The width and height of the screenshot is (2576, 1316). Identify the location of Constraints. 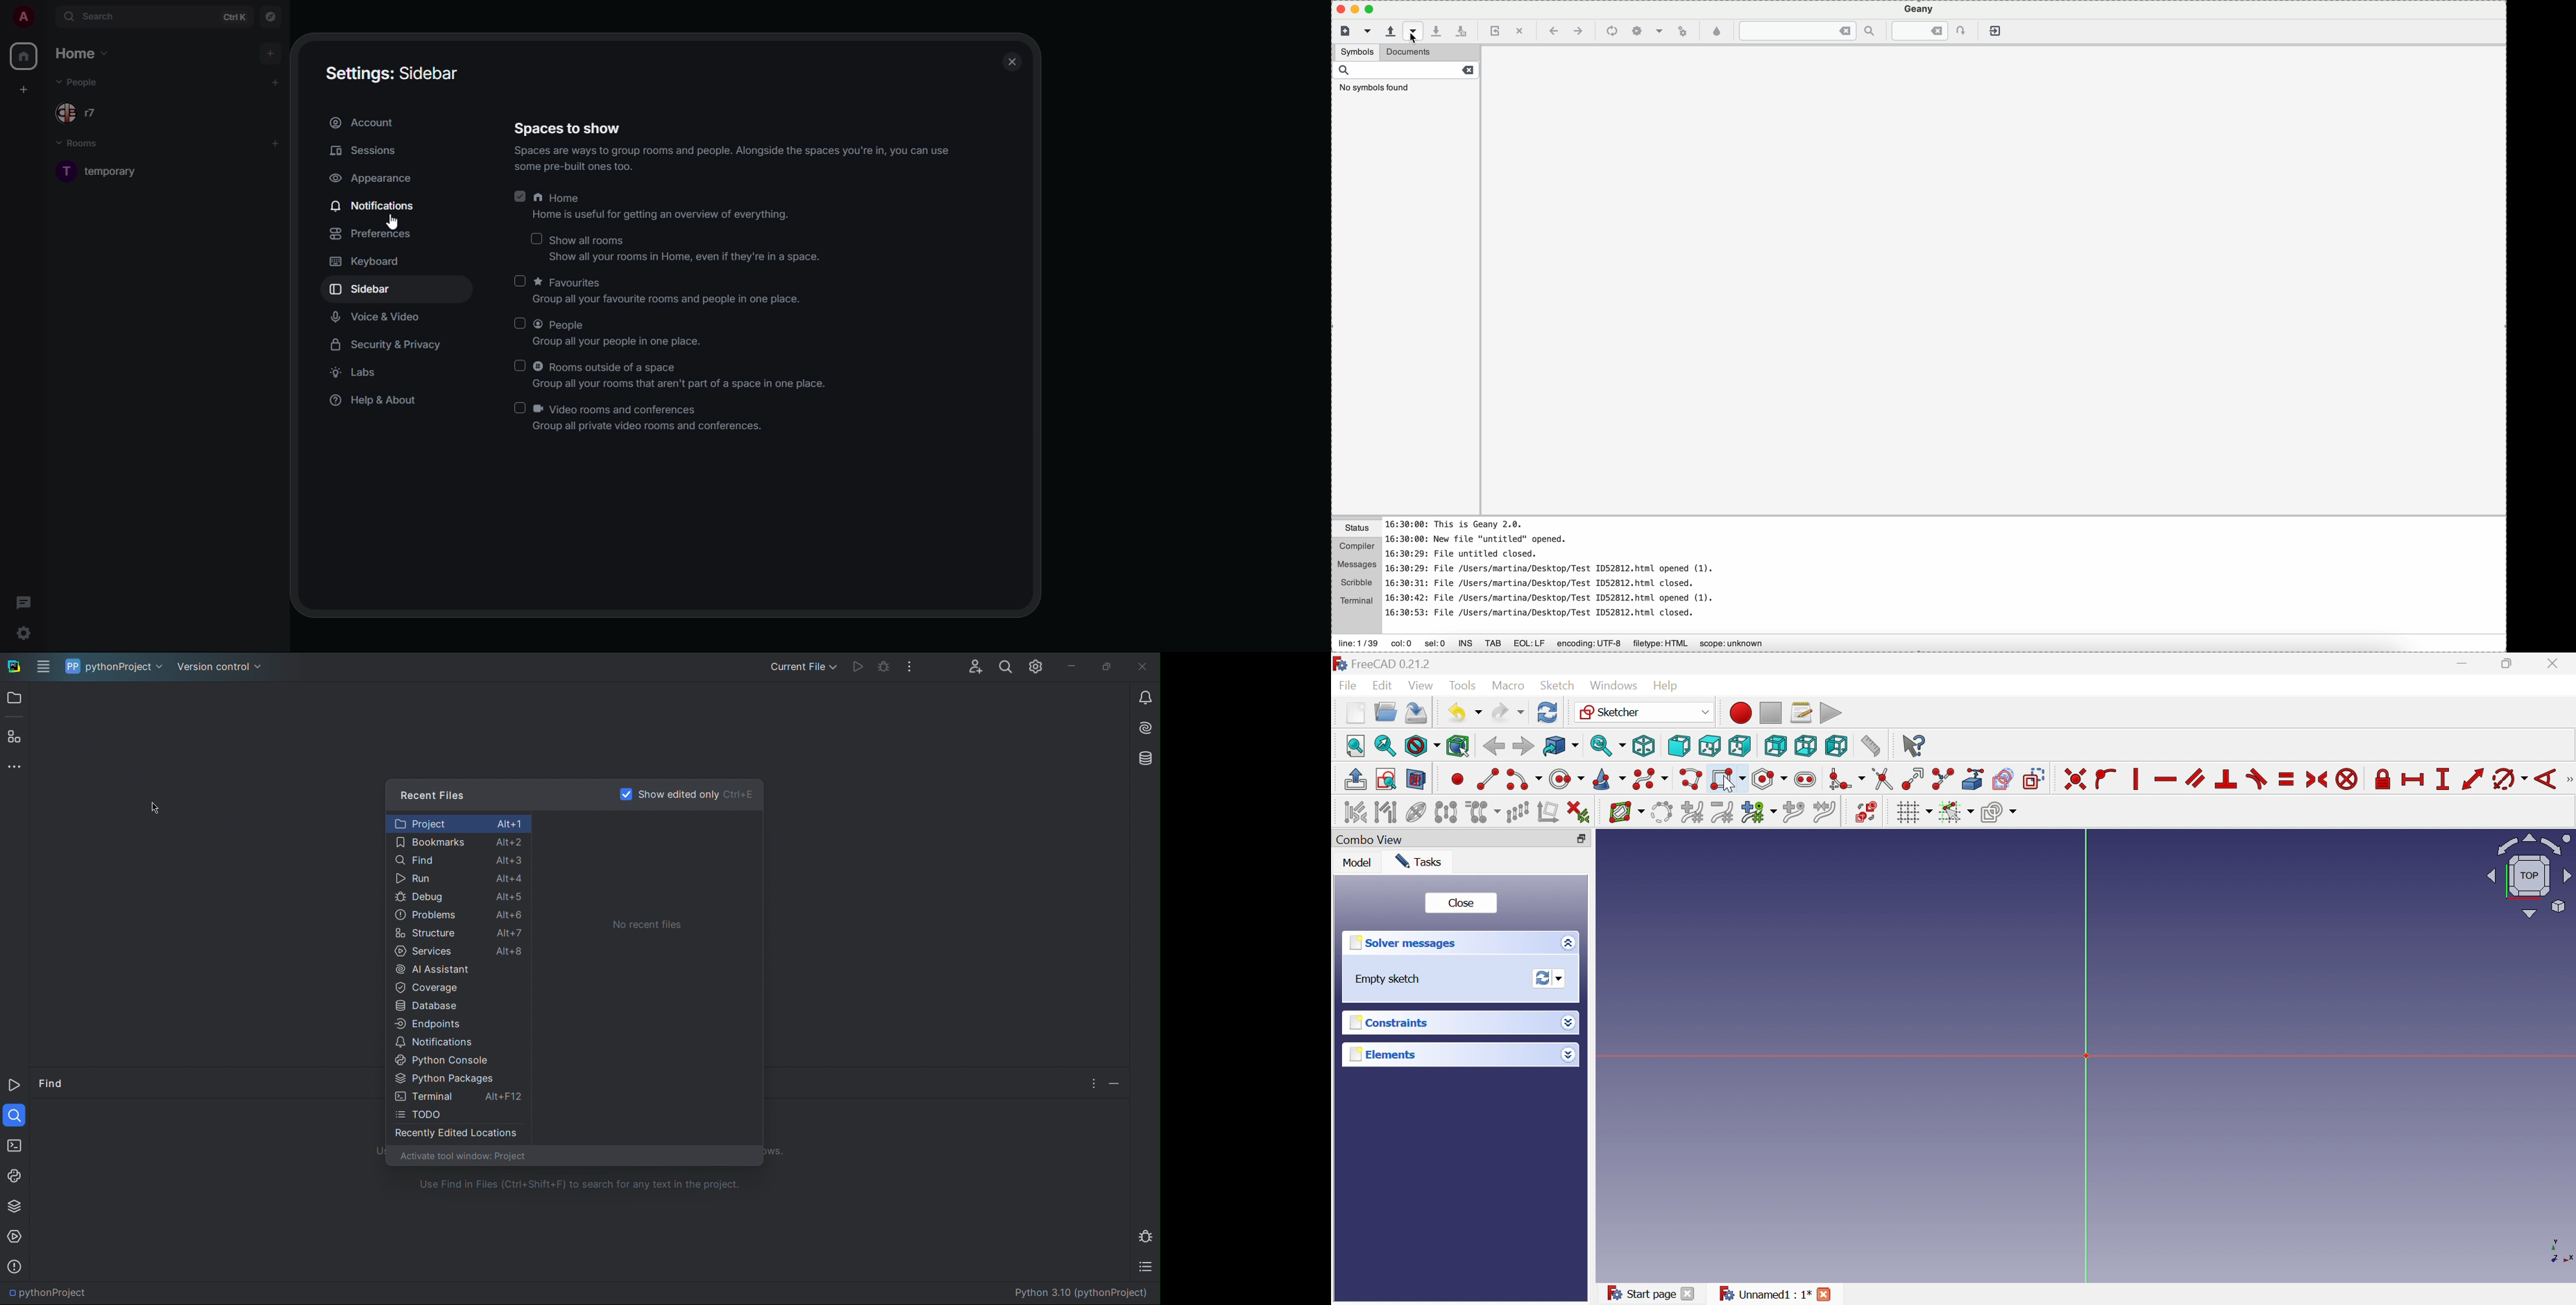
(1386, 1024).